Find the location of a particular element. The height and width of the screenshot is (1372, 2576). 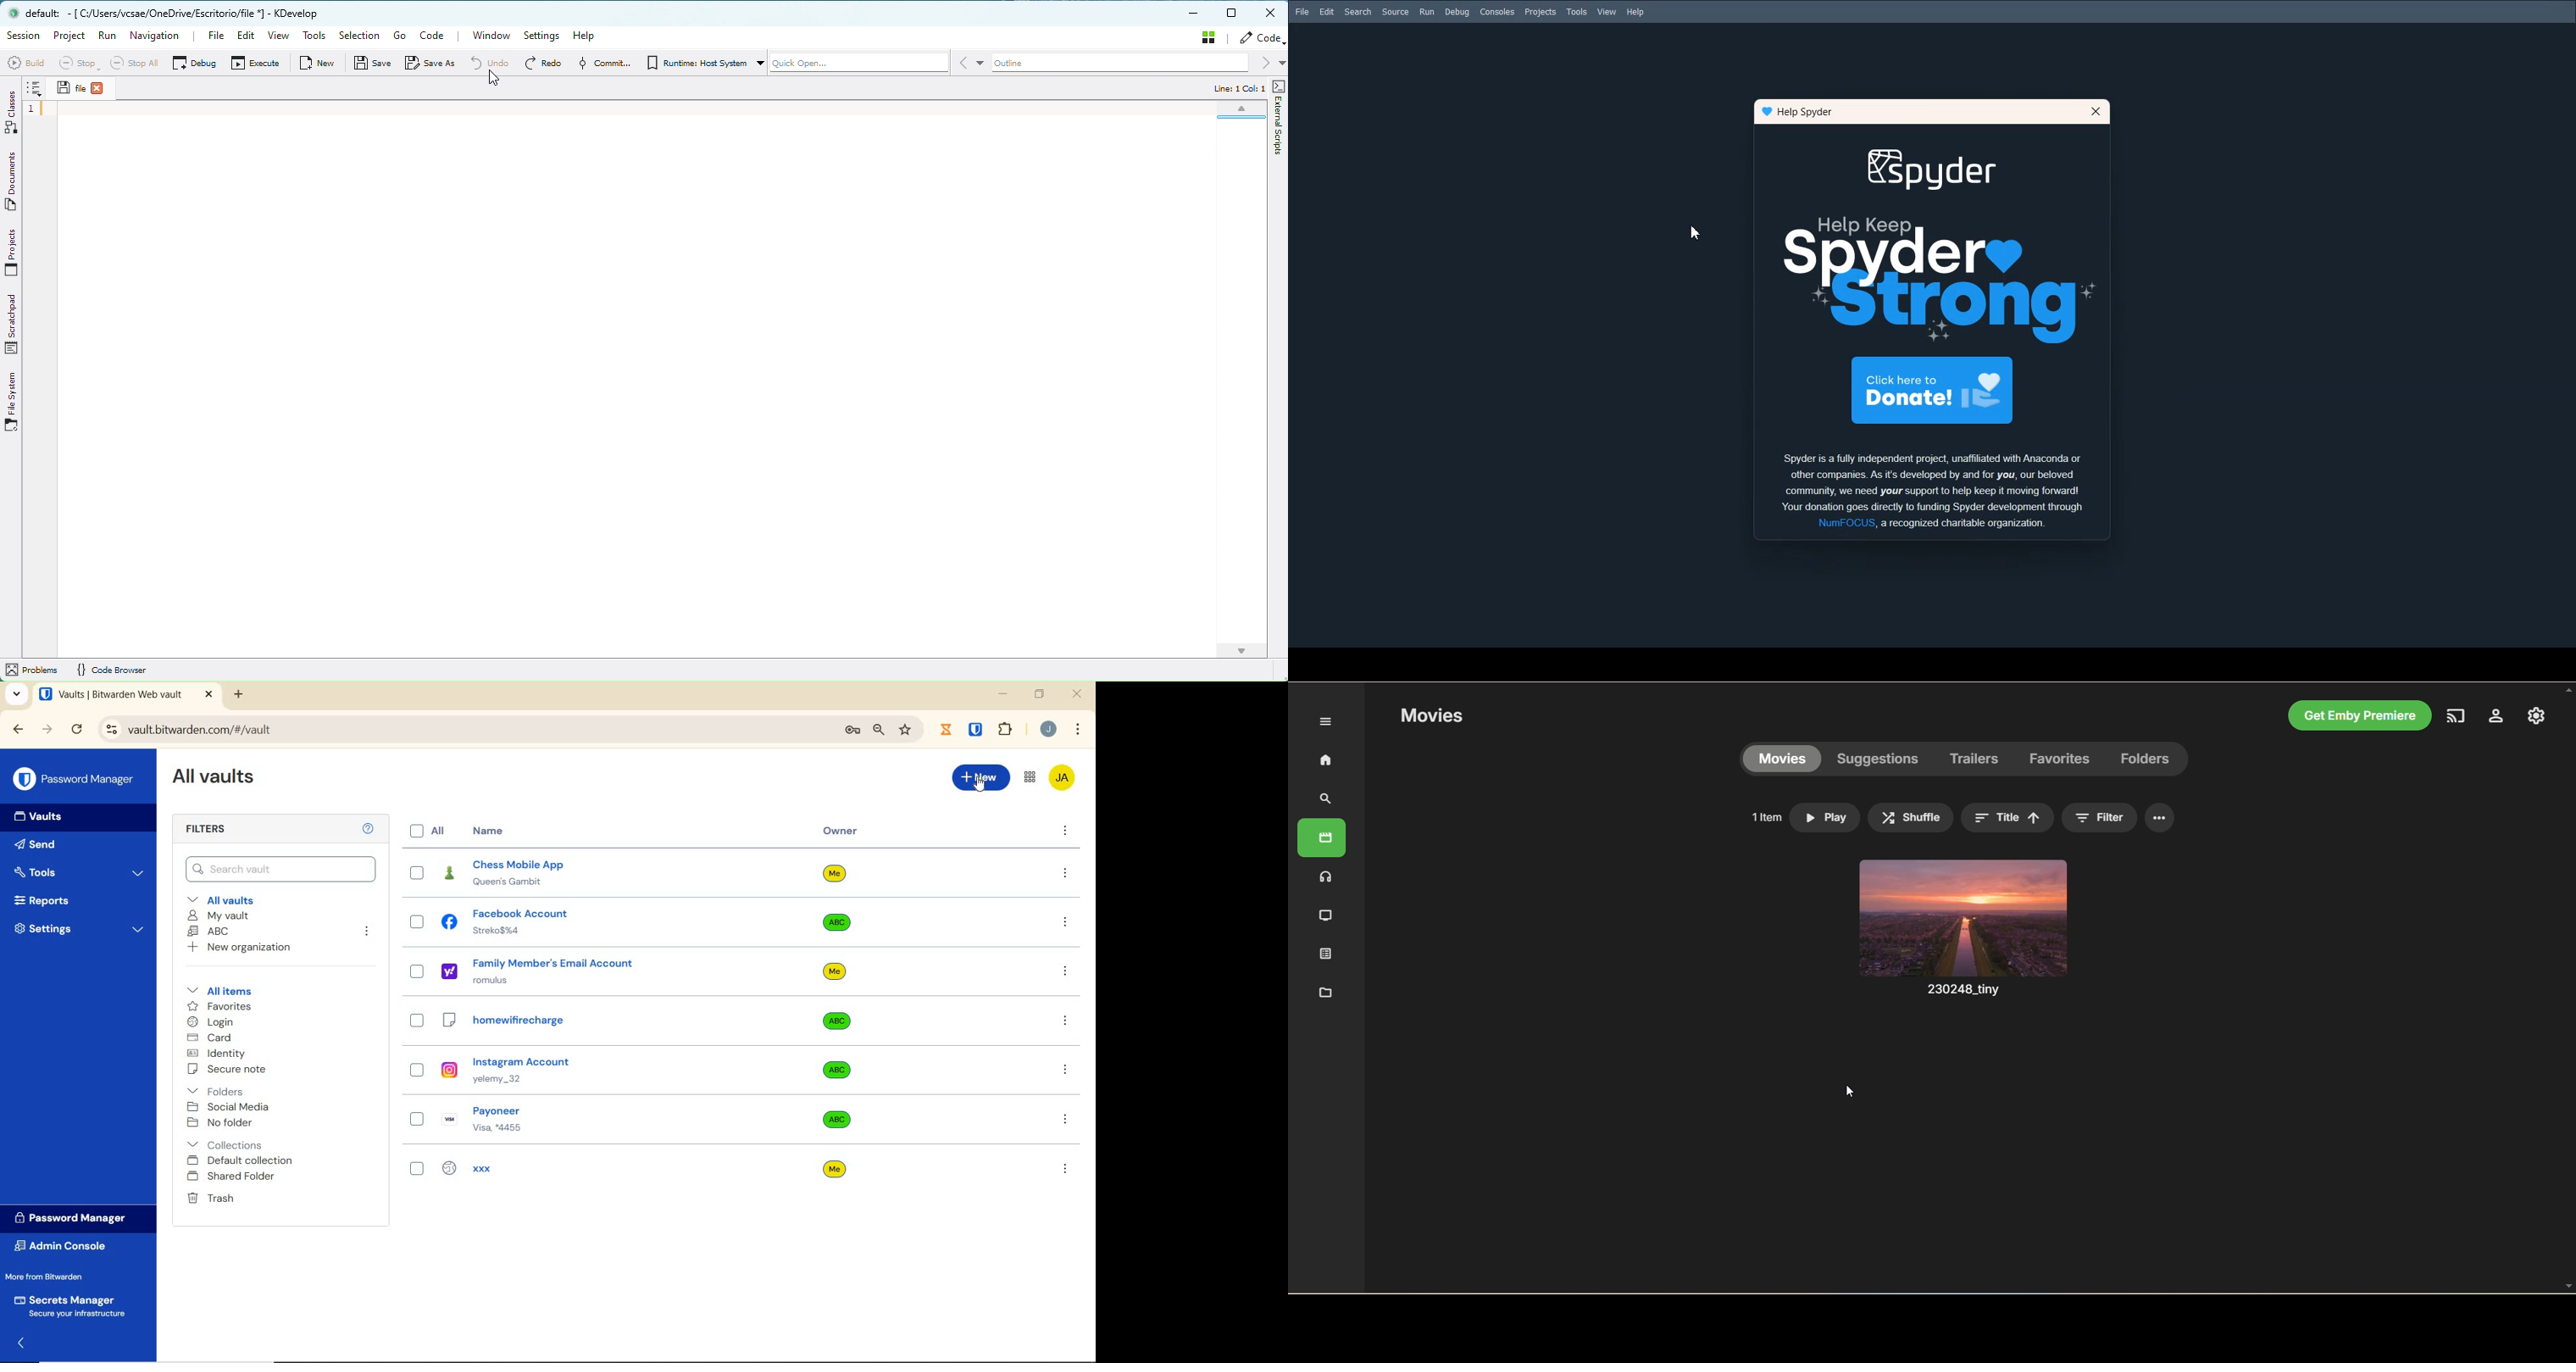

owner is located at coordinates (841, 832).